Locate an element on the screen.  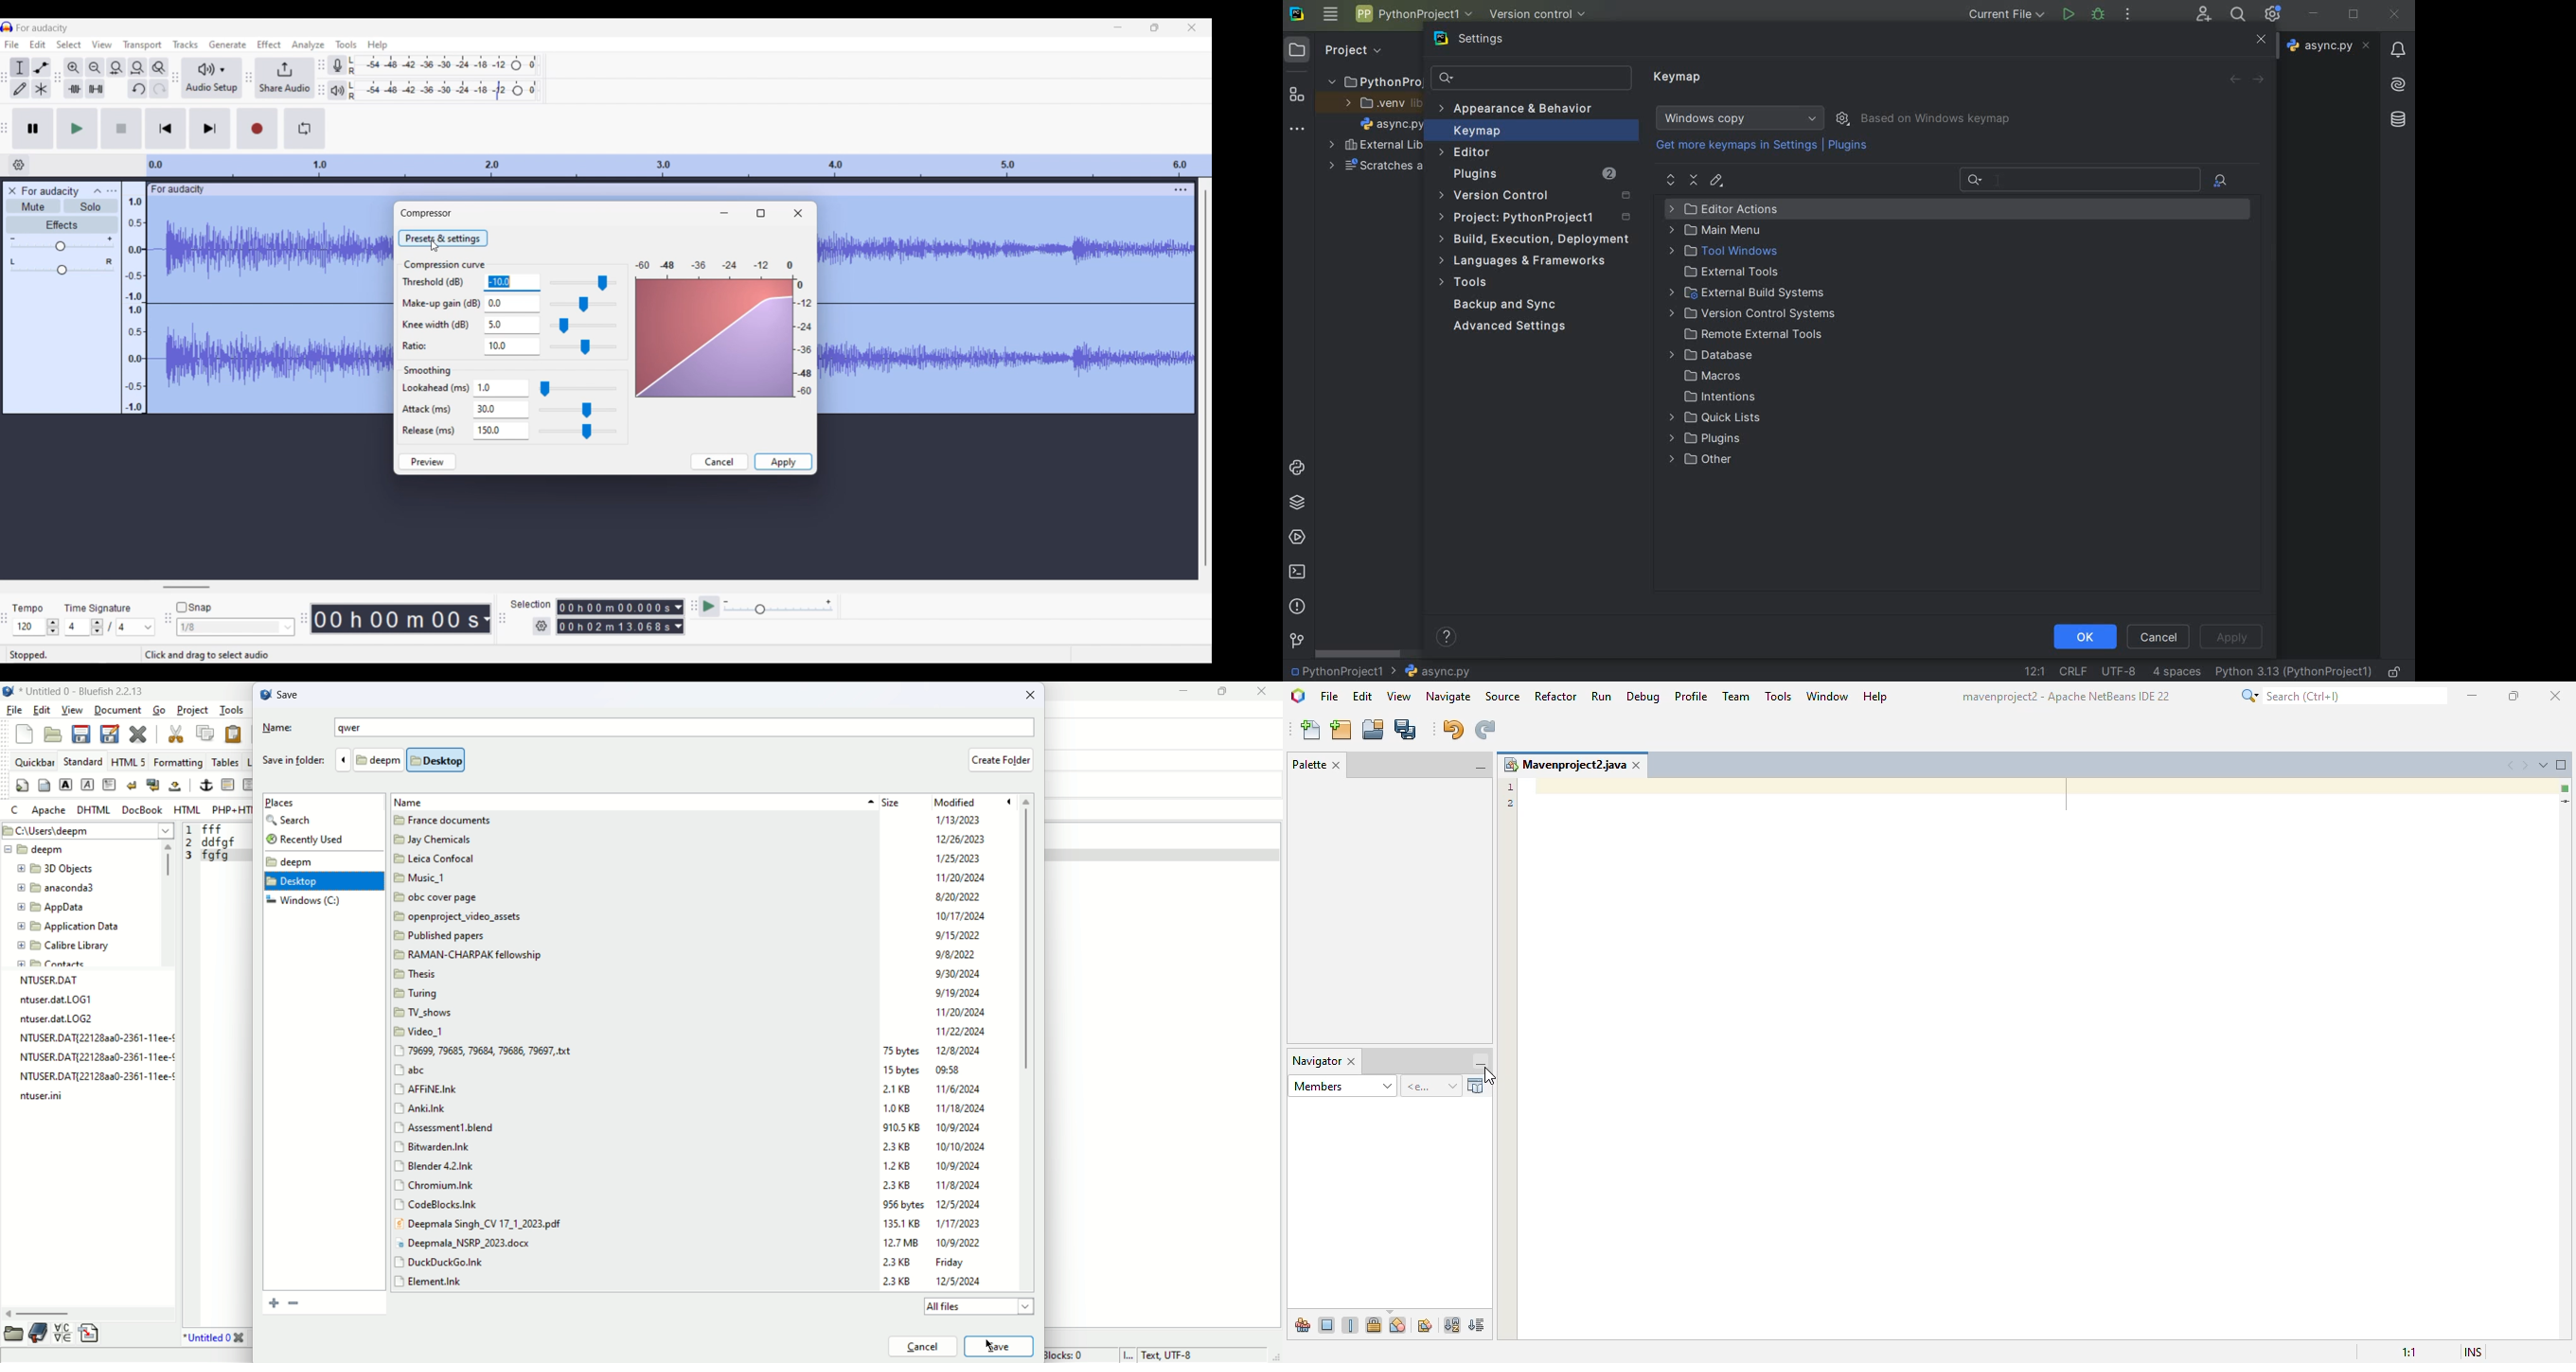
new is located at coordinates (25, 733).